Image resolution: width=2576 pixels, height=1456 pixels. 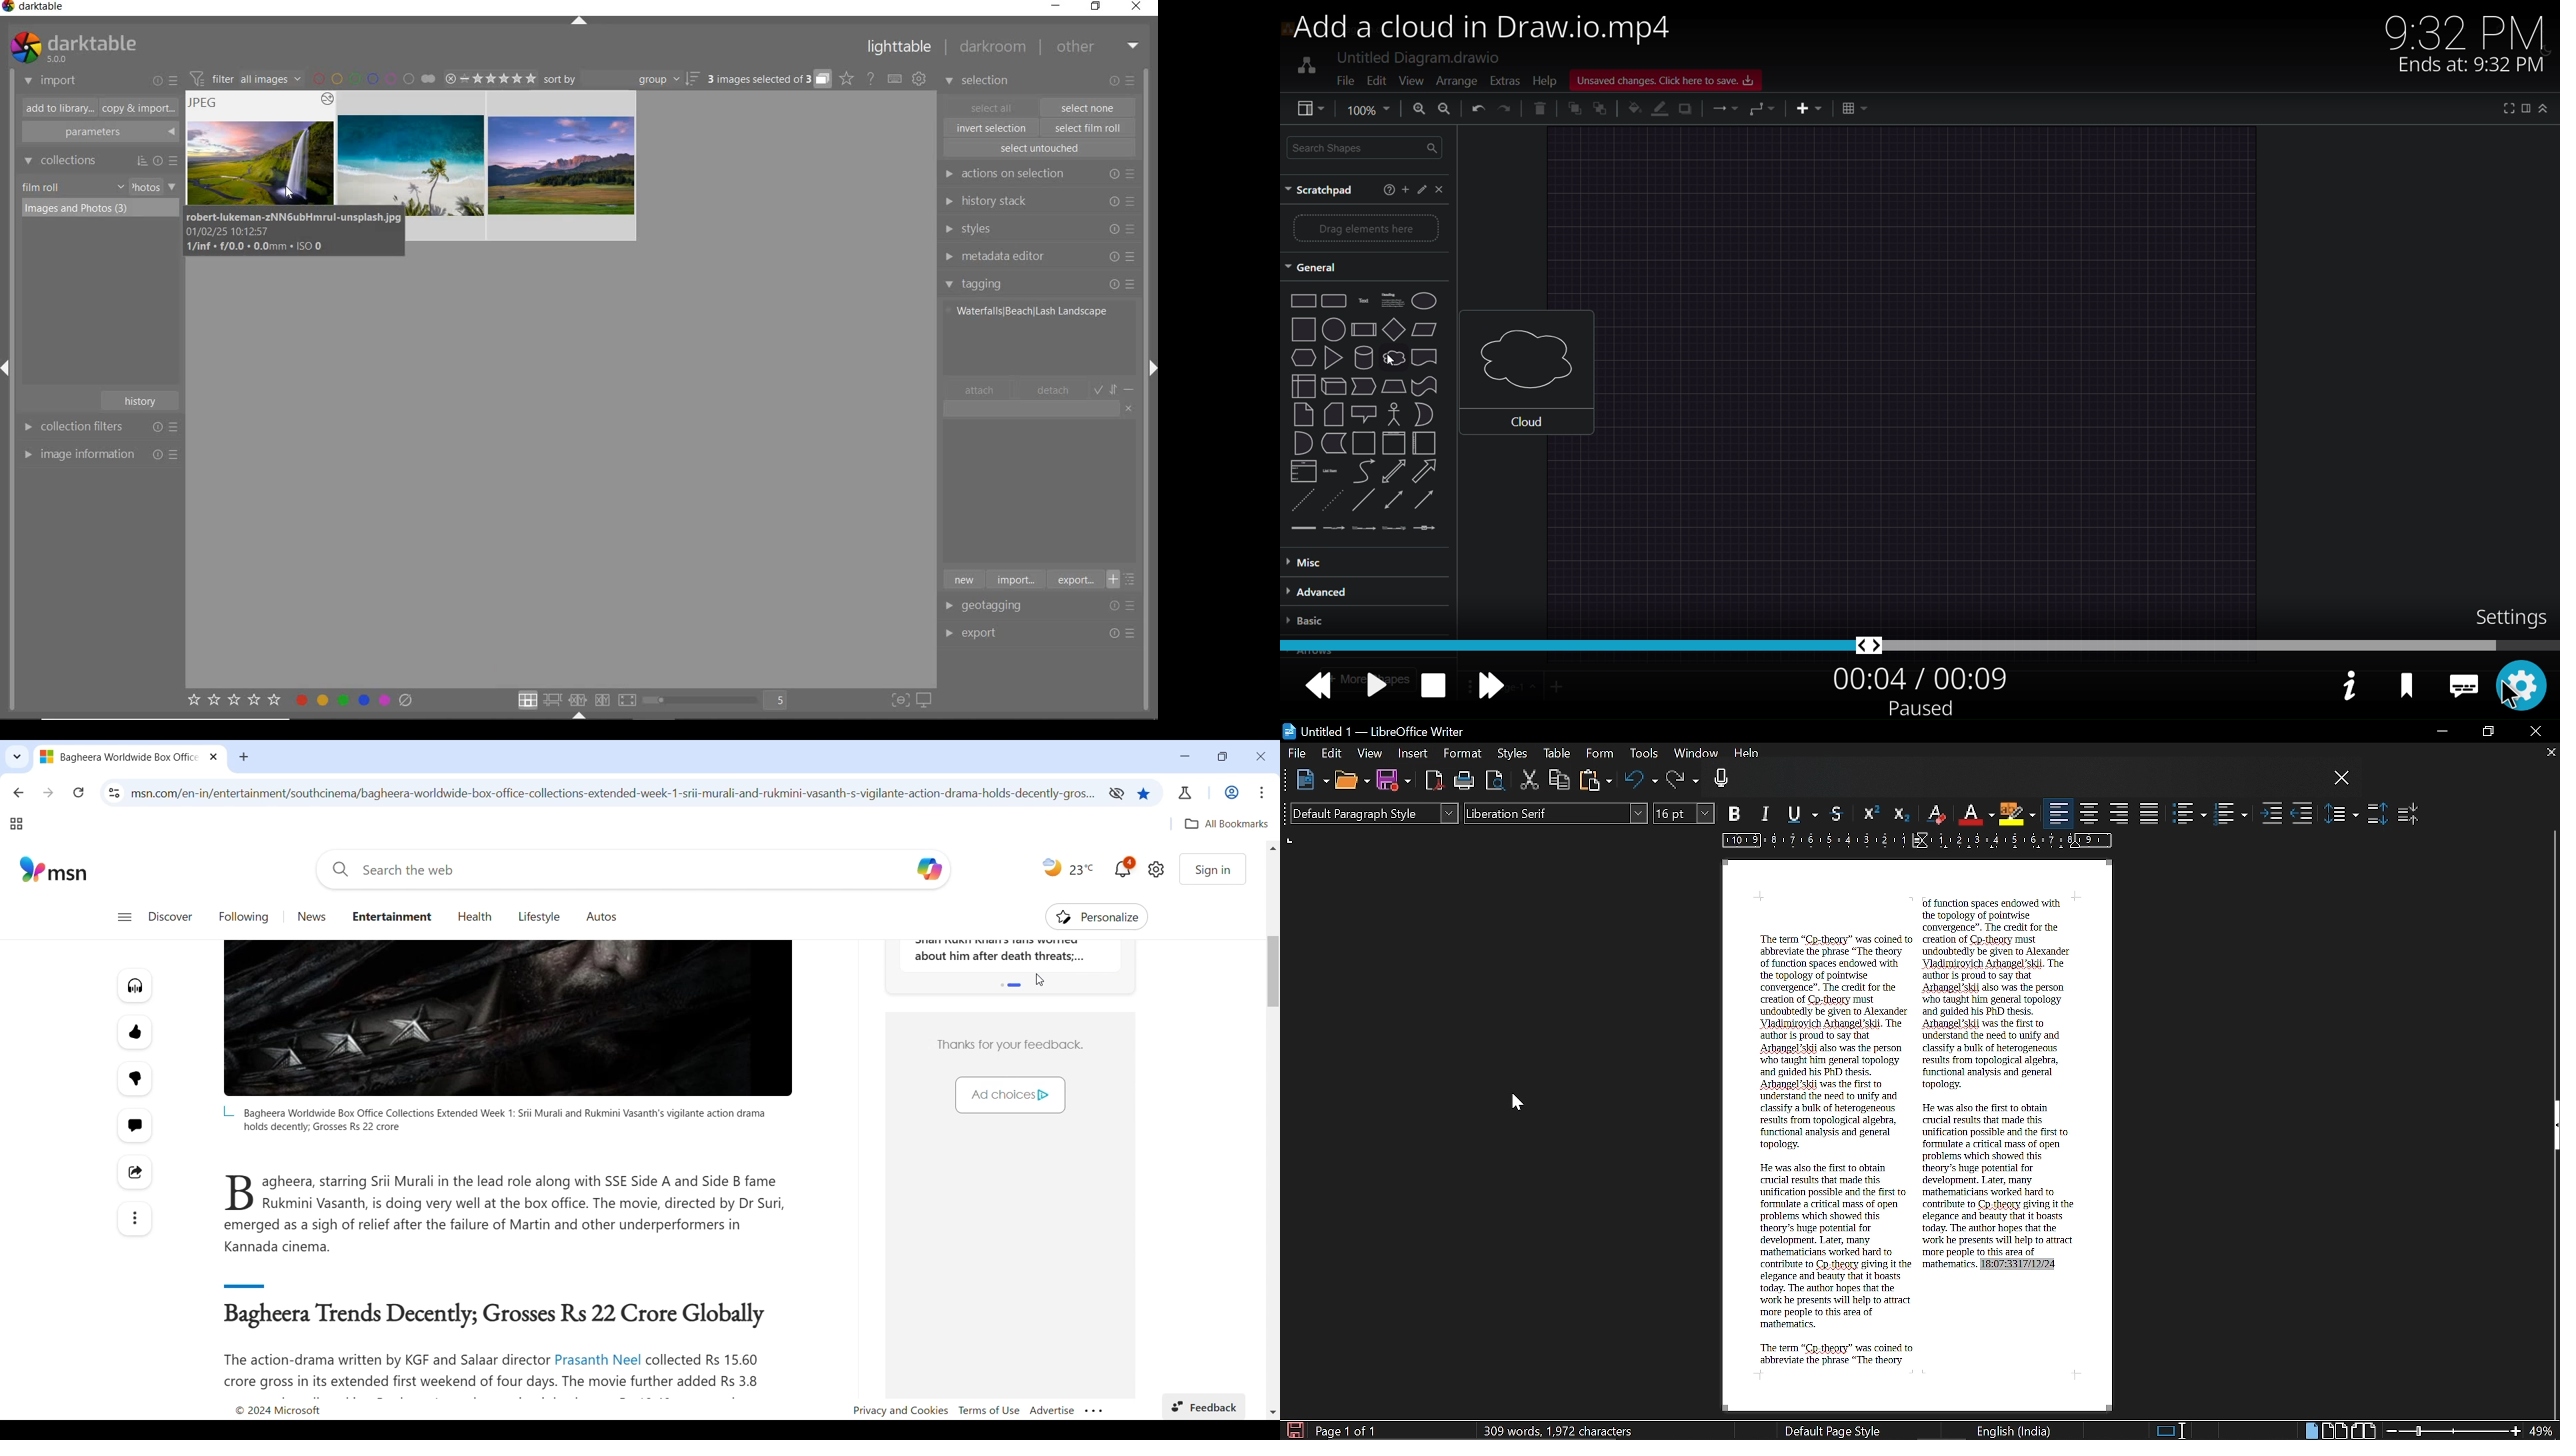 What do you see at coordinates (2508, 614) in the screenshot?
I see `setting` at bounding box center [2508, 614].